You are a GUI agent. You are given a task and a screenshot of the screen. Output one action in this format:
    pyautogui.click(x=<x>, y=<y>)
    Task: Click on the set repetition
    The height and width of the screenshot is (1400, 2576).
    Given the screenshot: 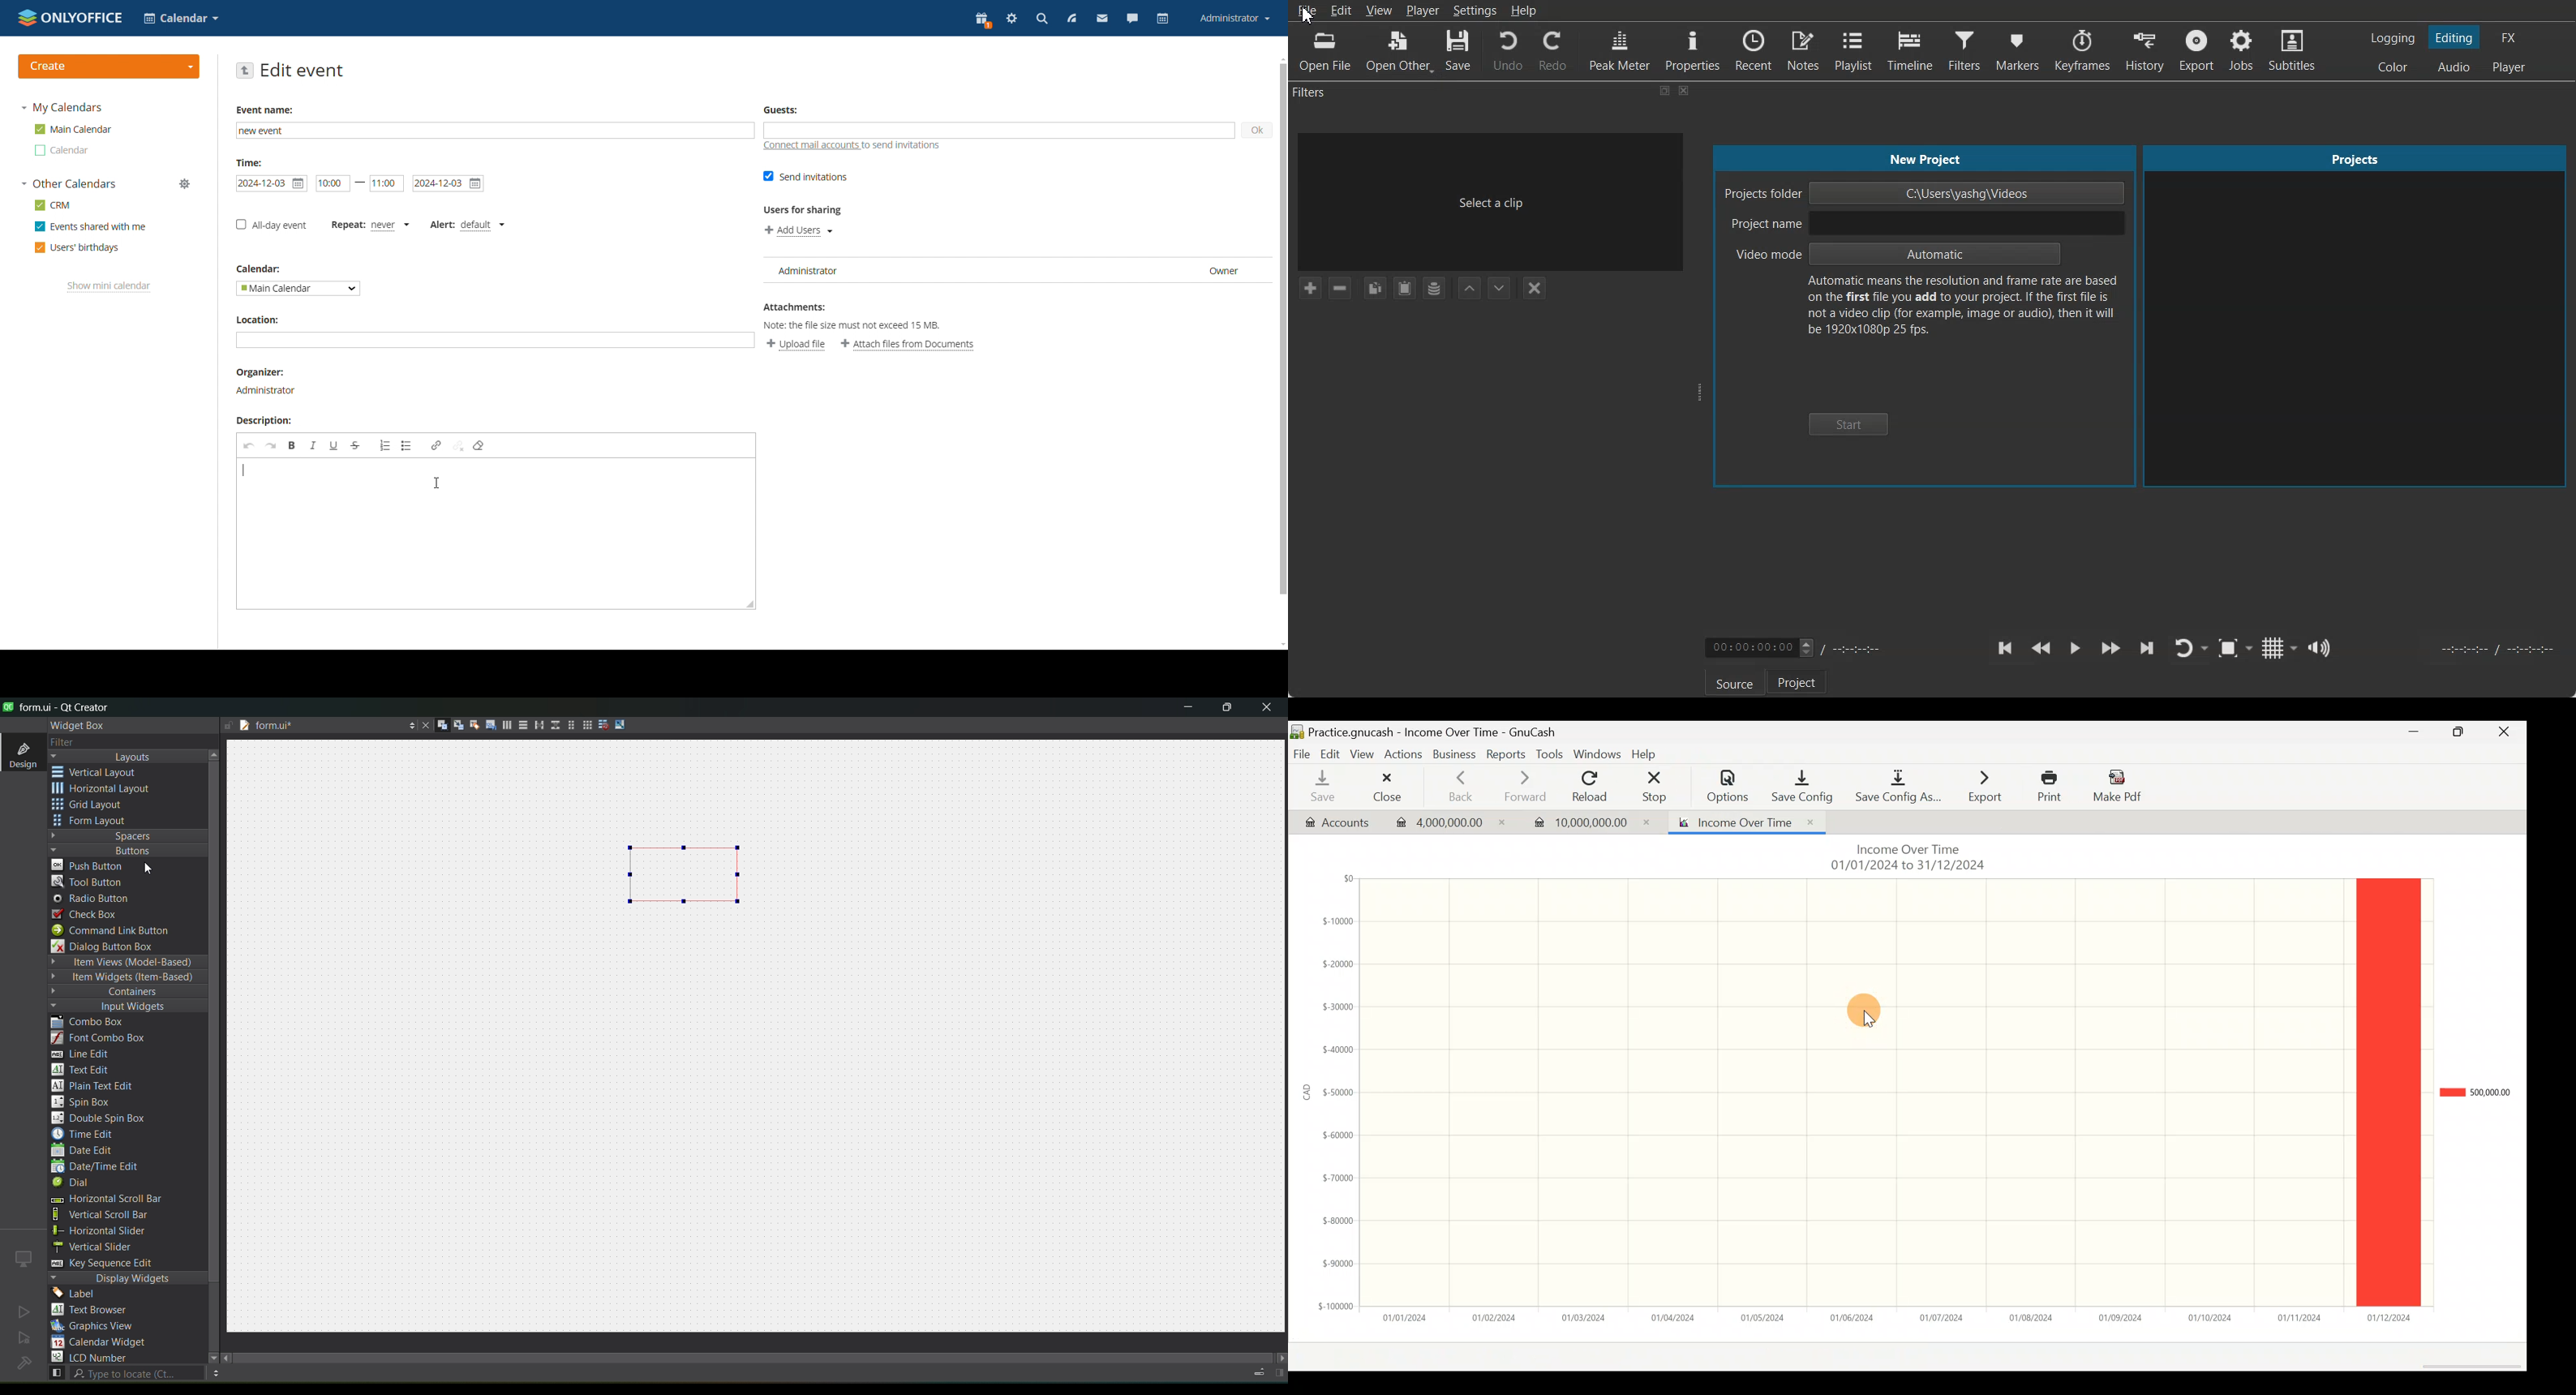 What is the action you would take?
    pyautogui.click(x=370, y=227)
    